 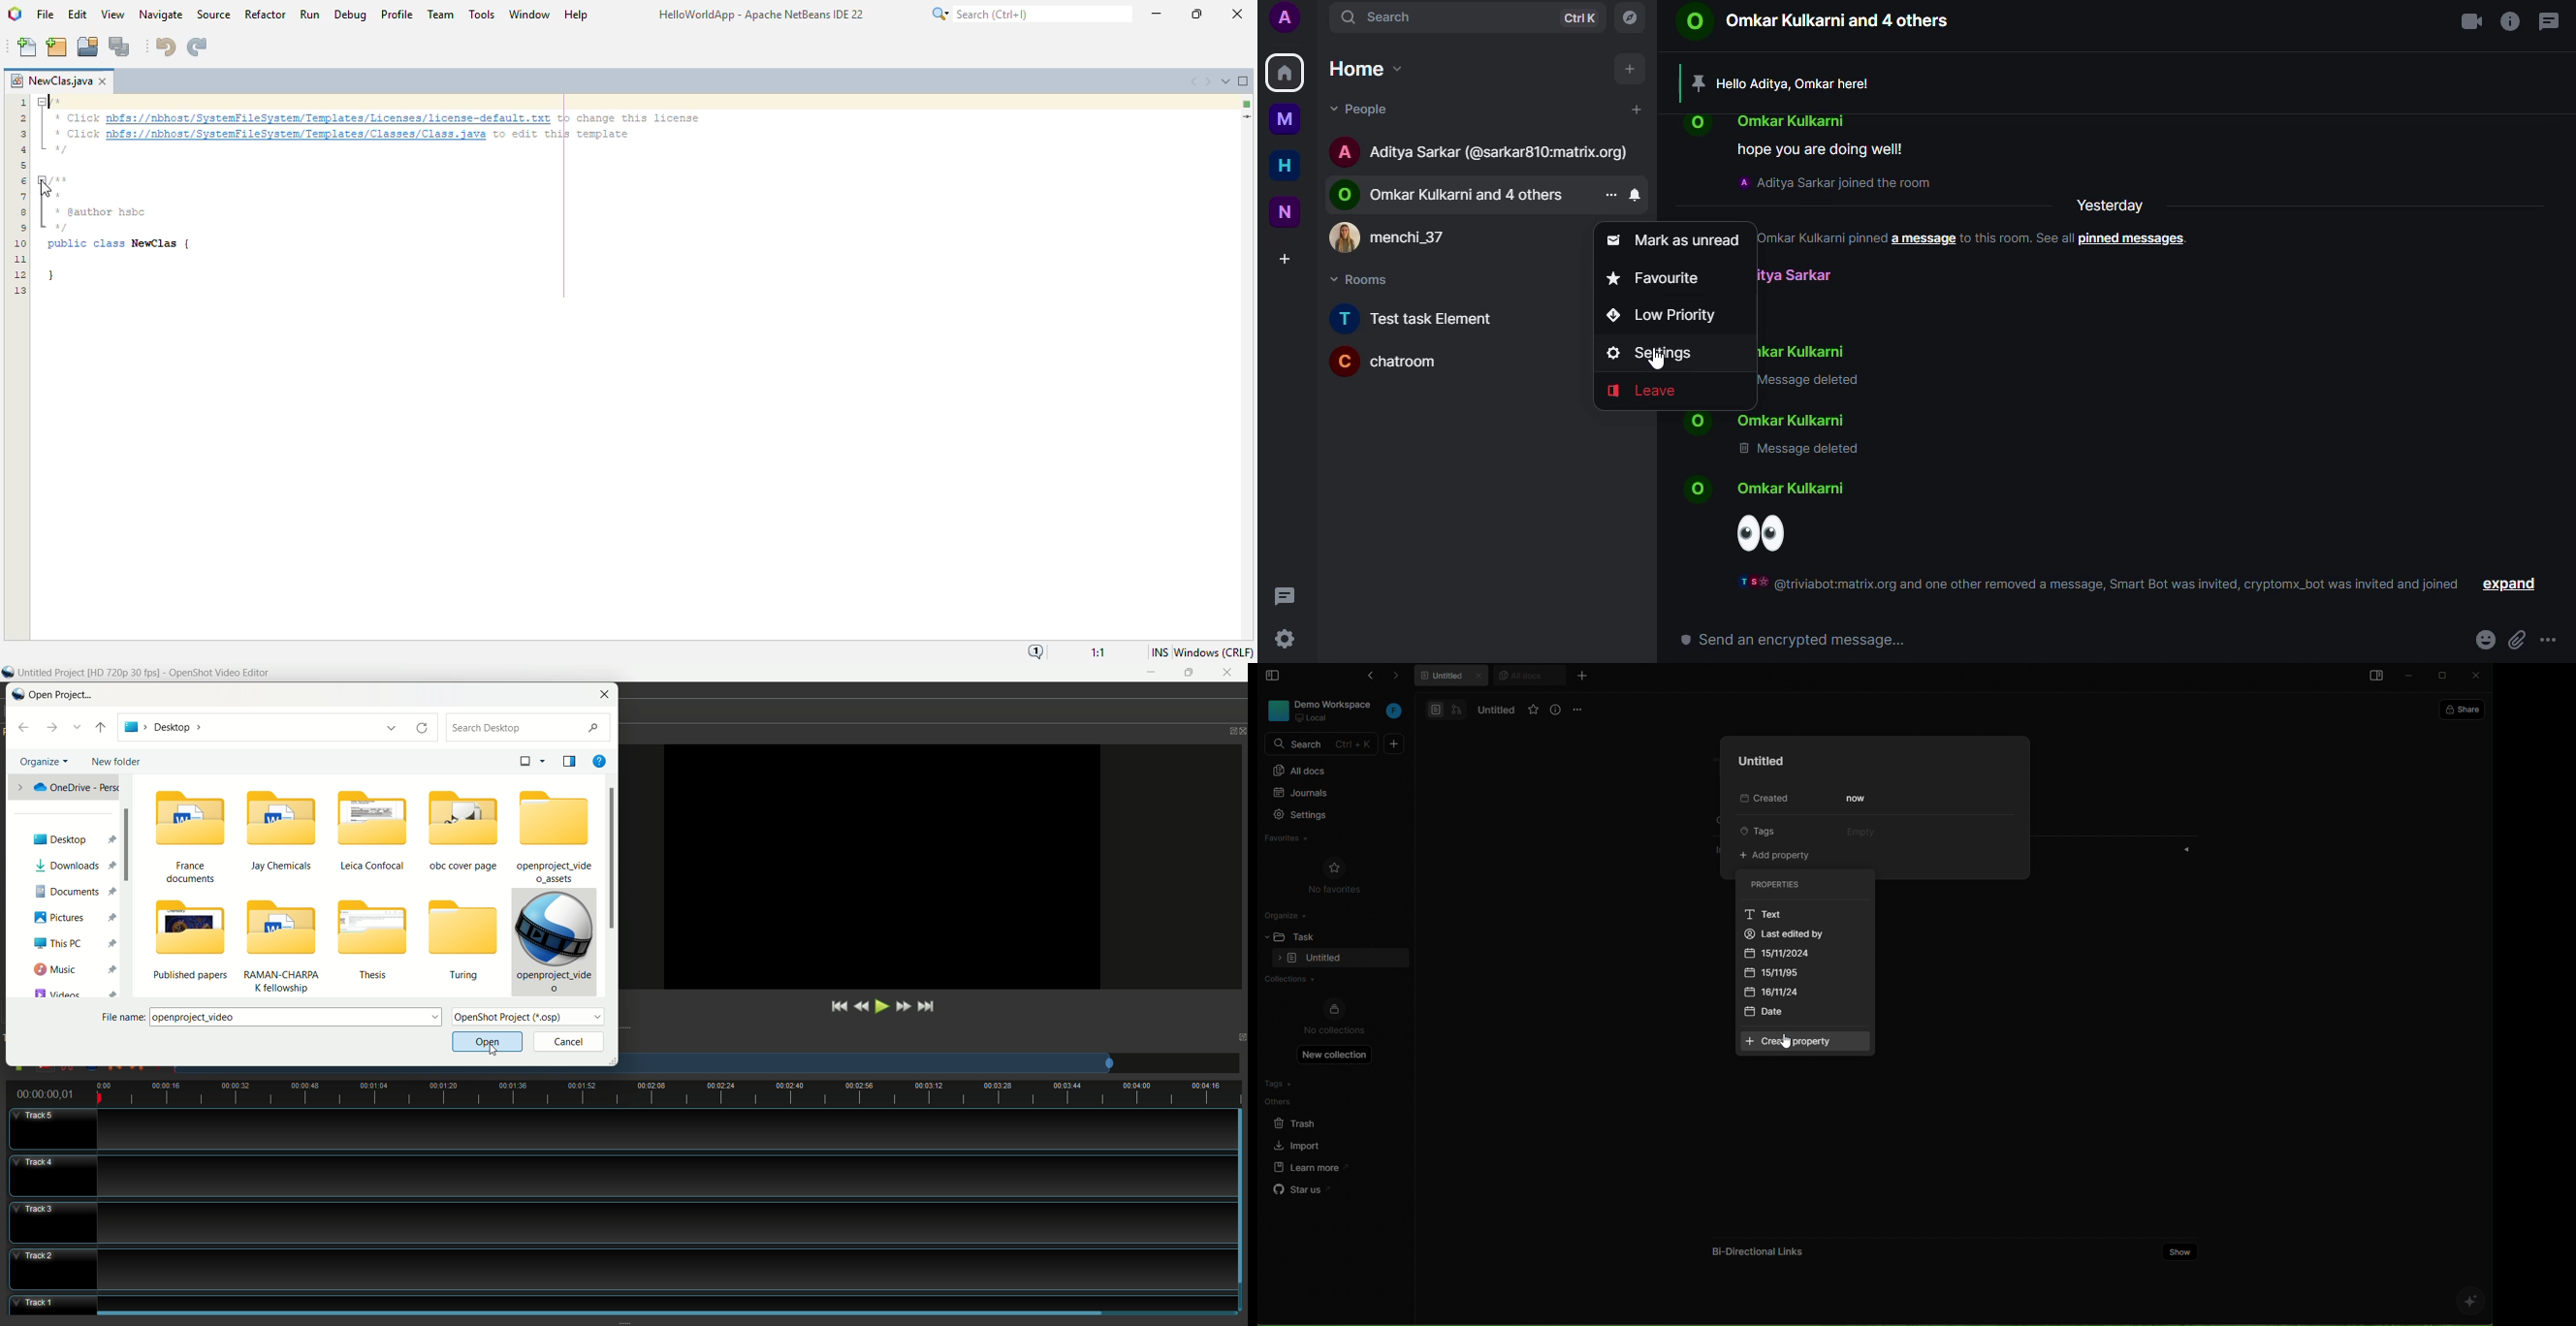 I want to click on contact, so click(x=1799, y=275).